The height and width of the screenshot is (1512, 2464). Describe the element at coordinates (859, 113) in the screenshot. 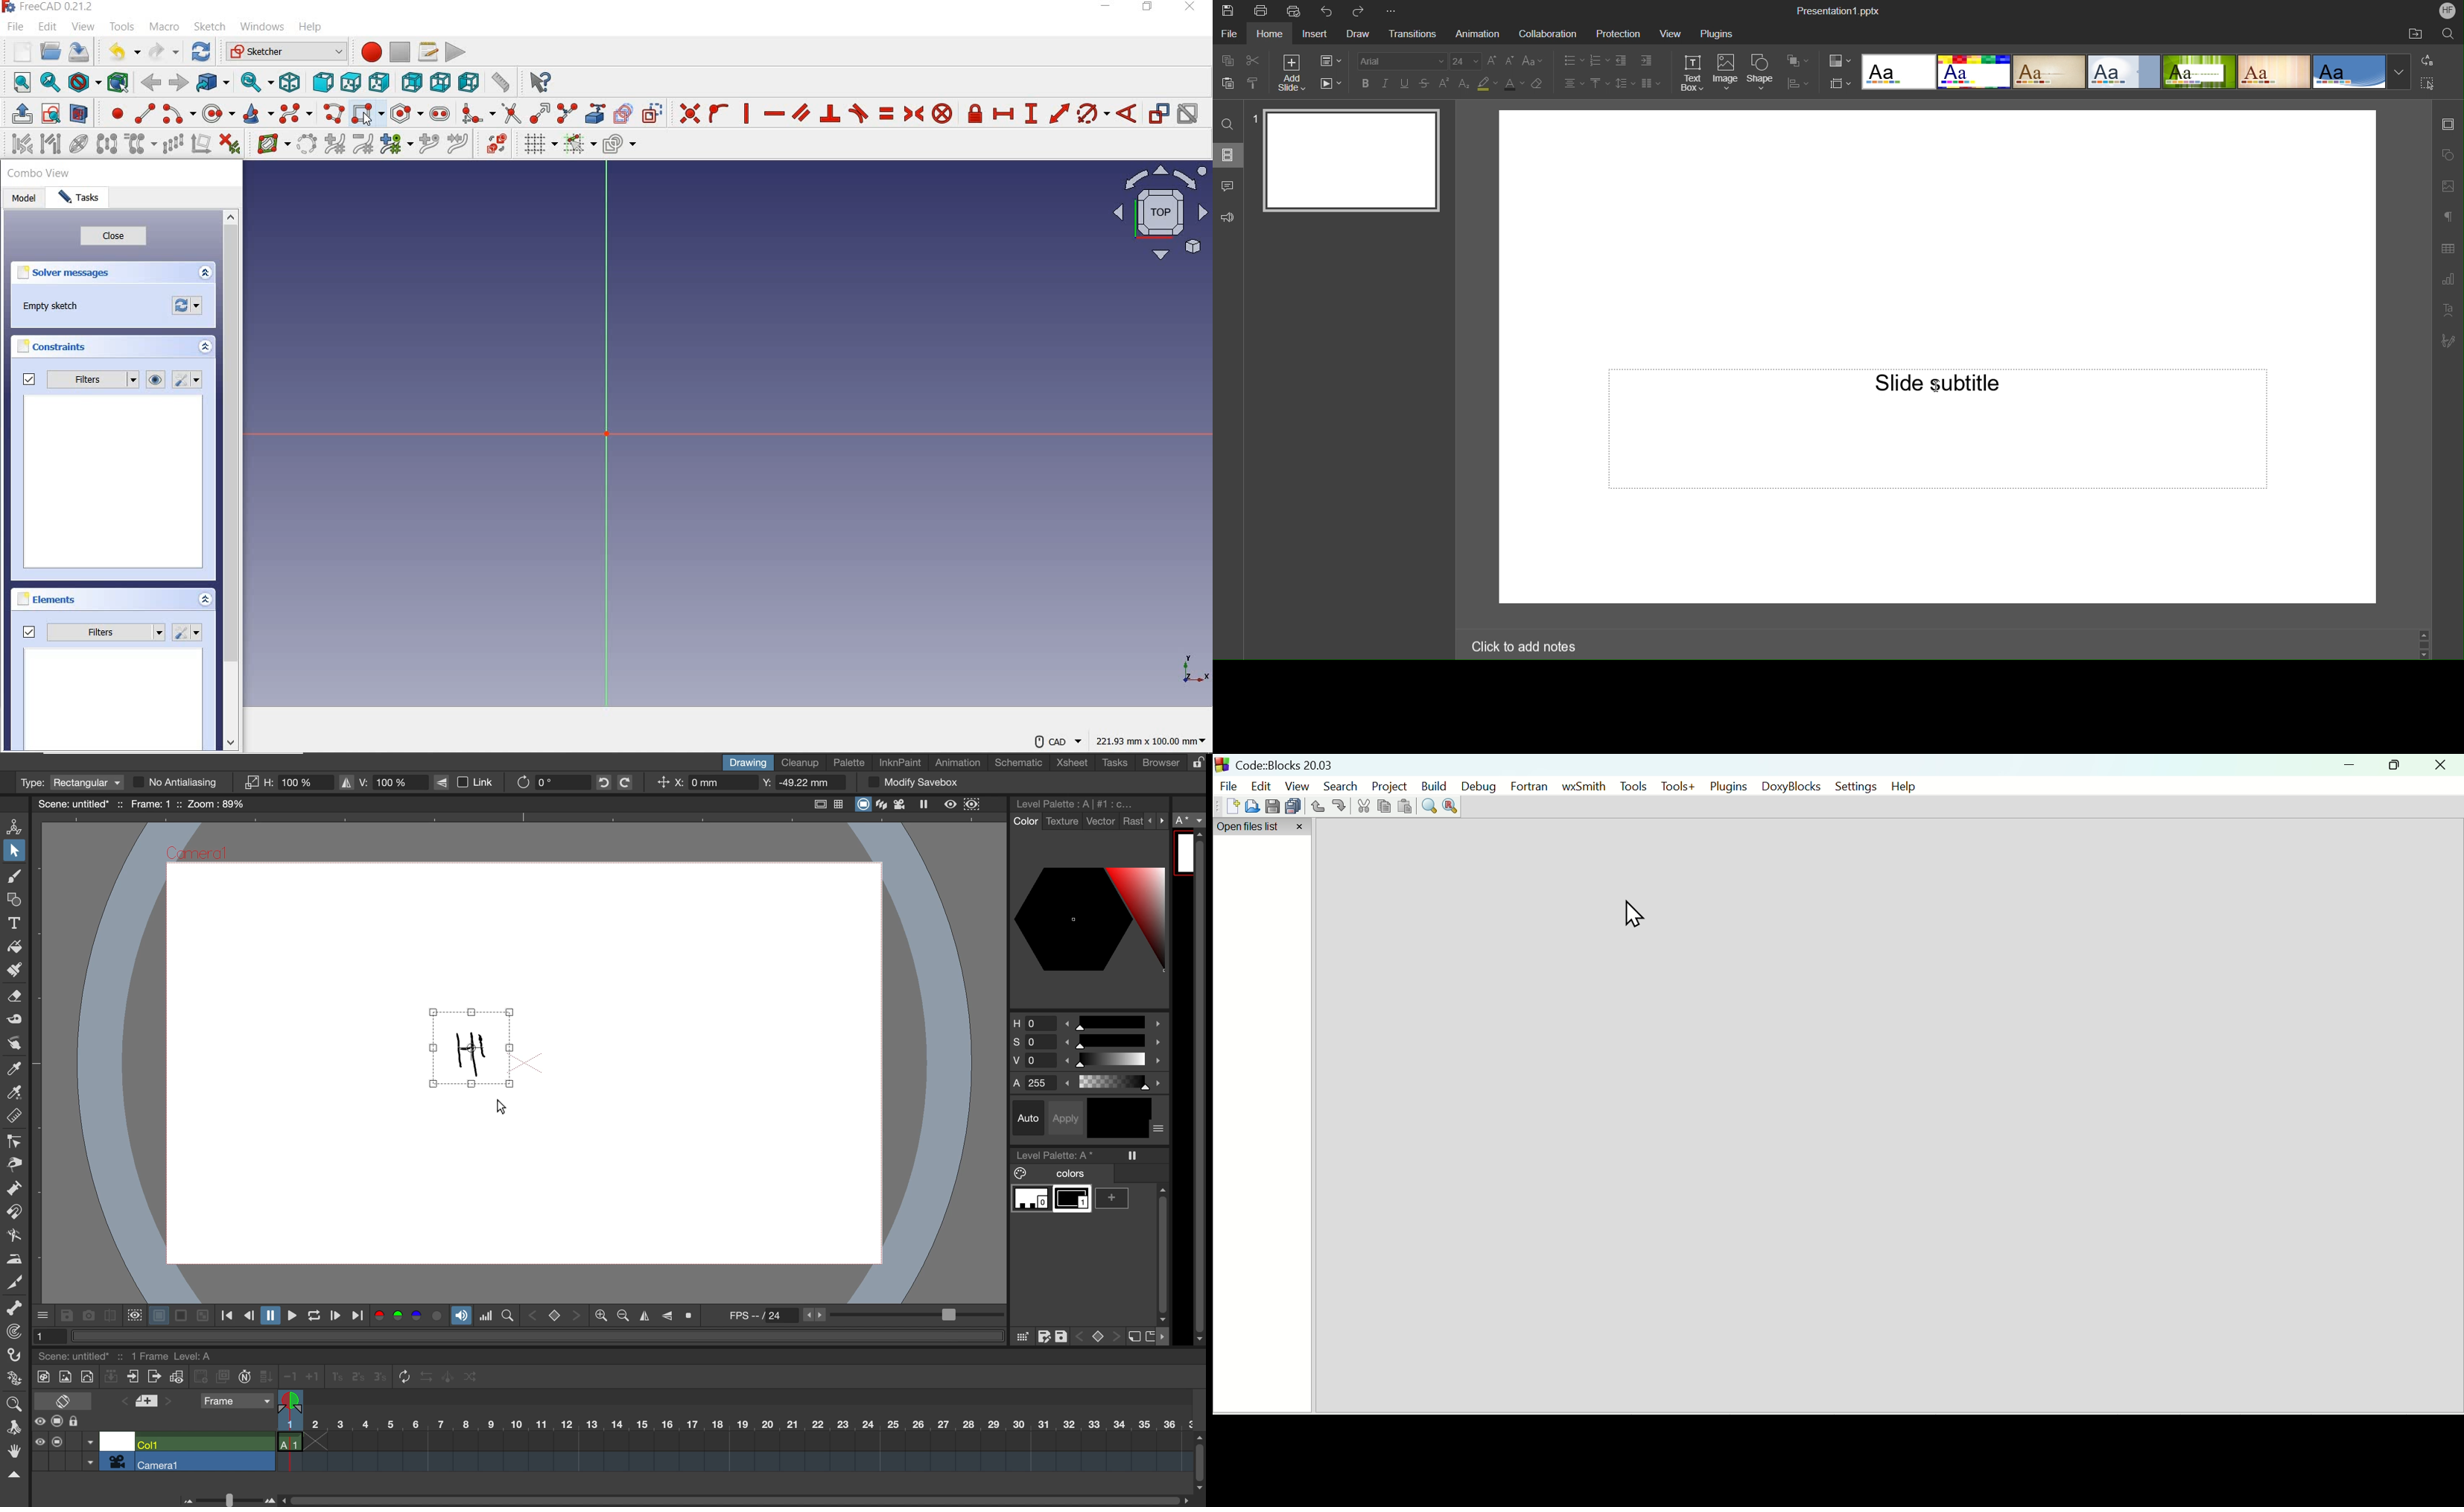

I see `constrain tangent` at that location.